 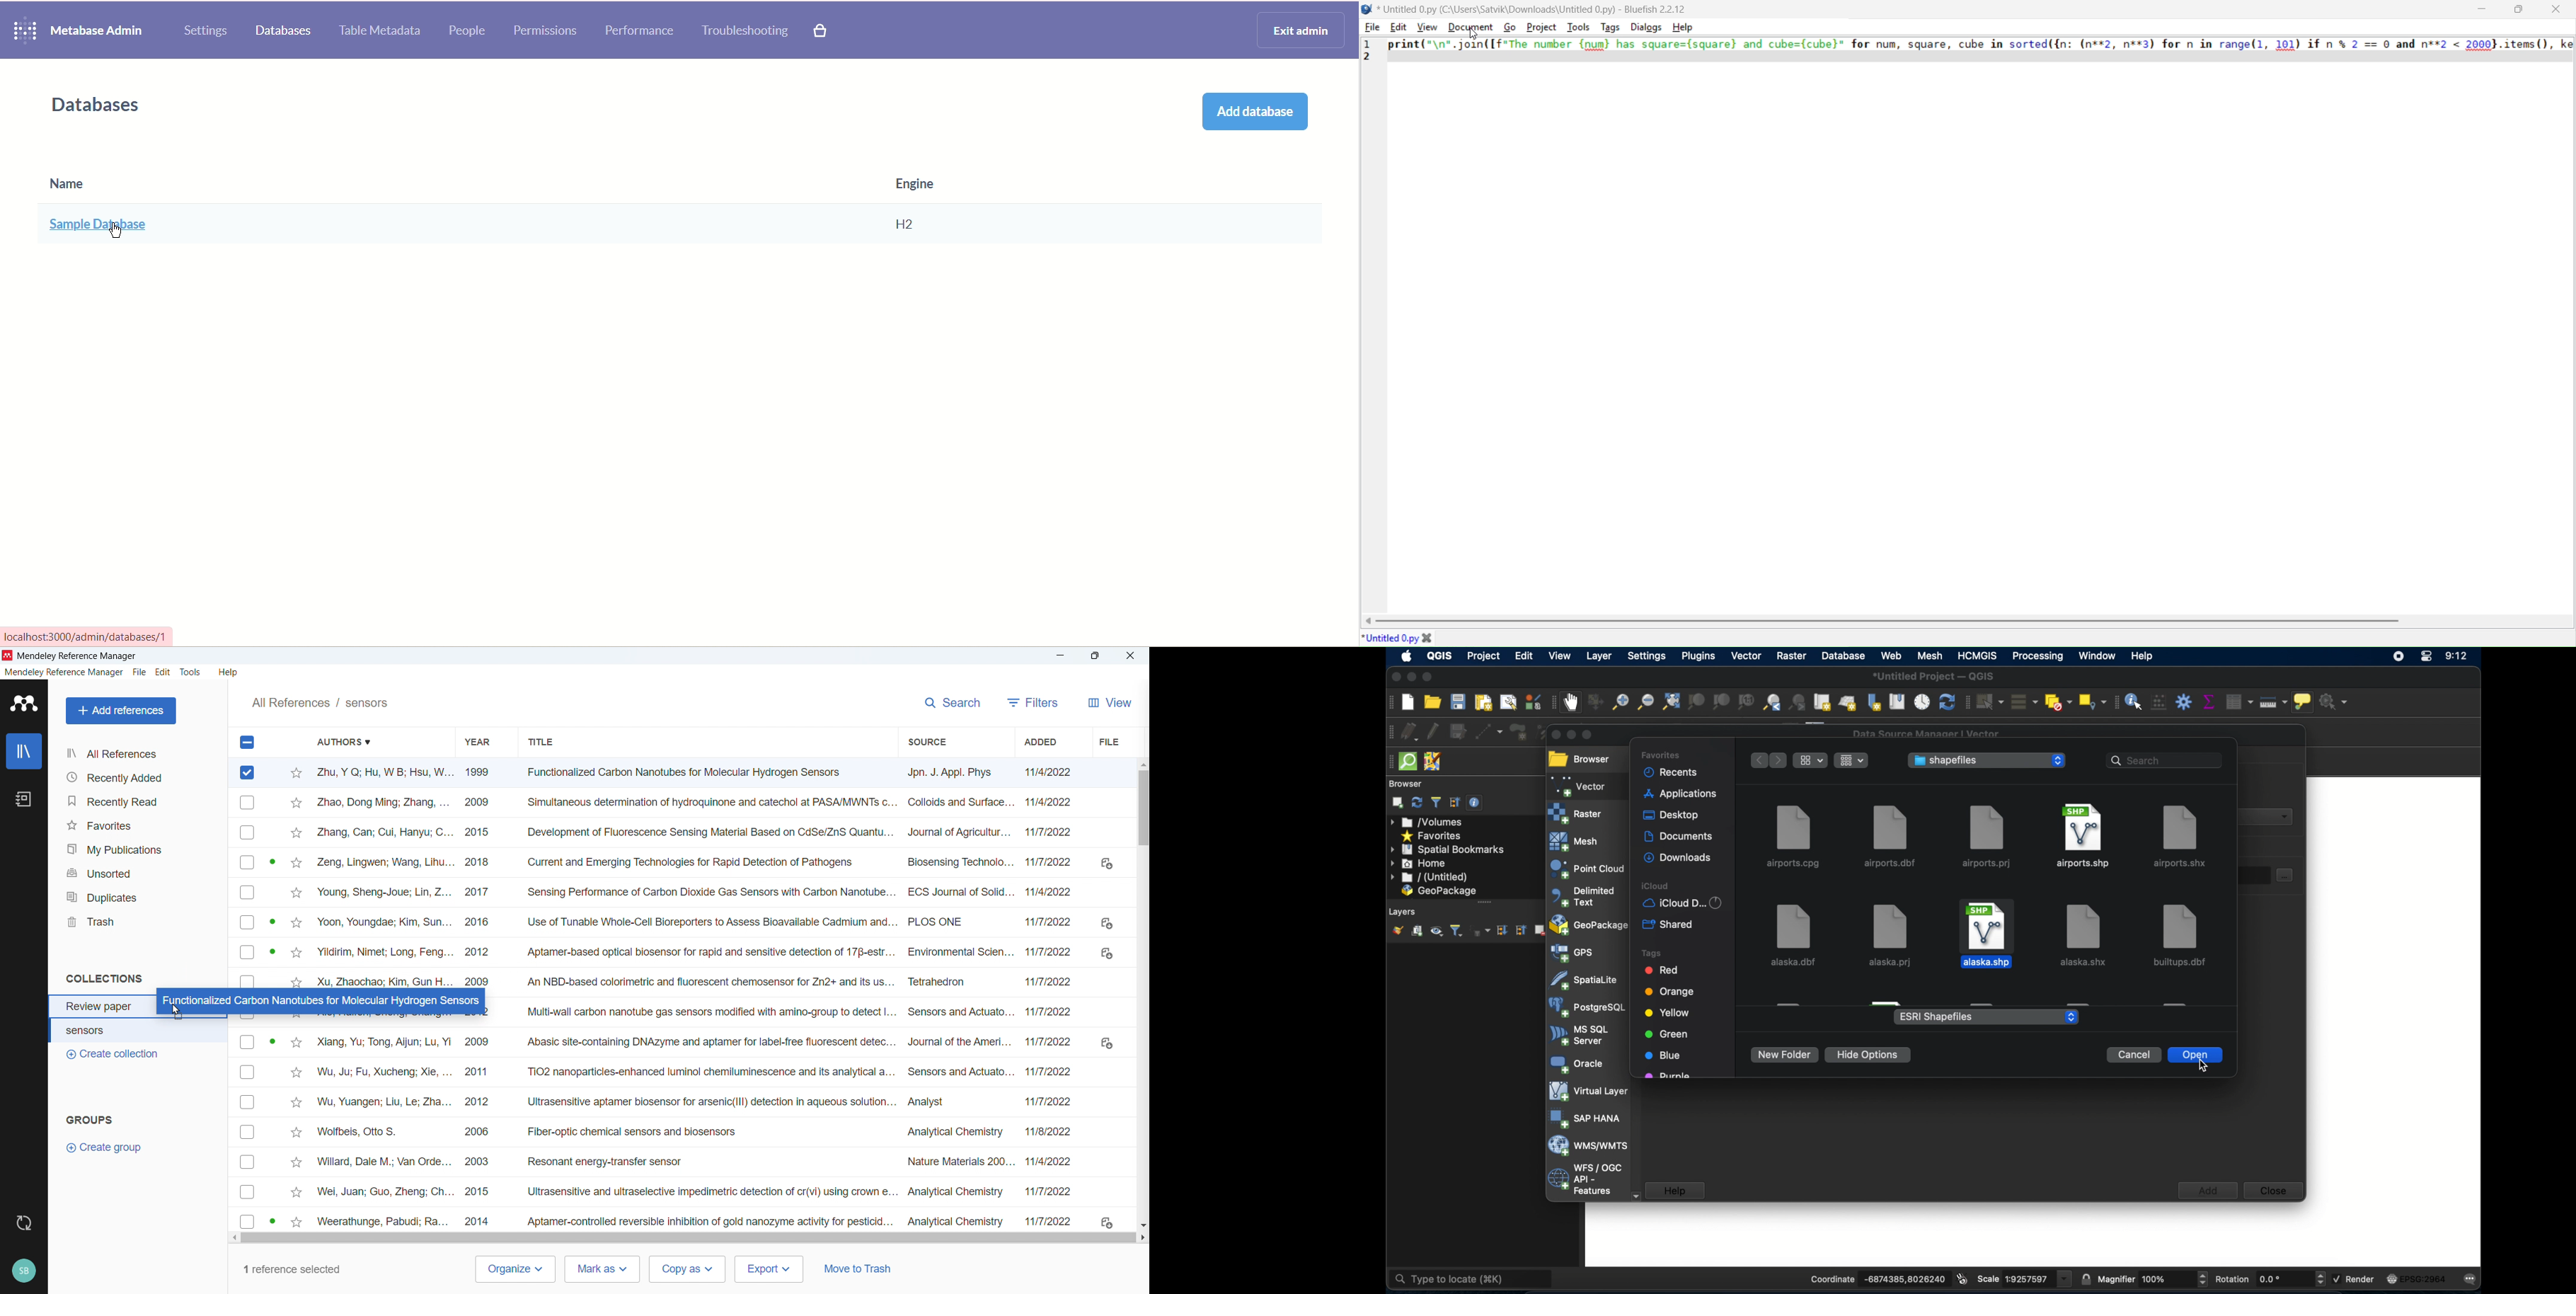 I want to click on settings, so click(x=1646, y=655).